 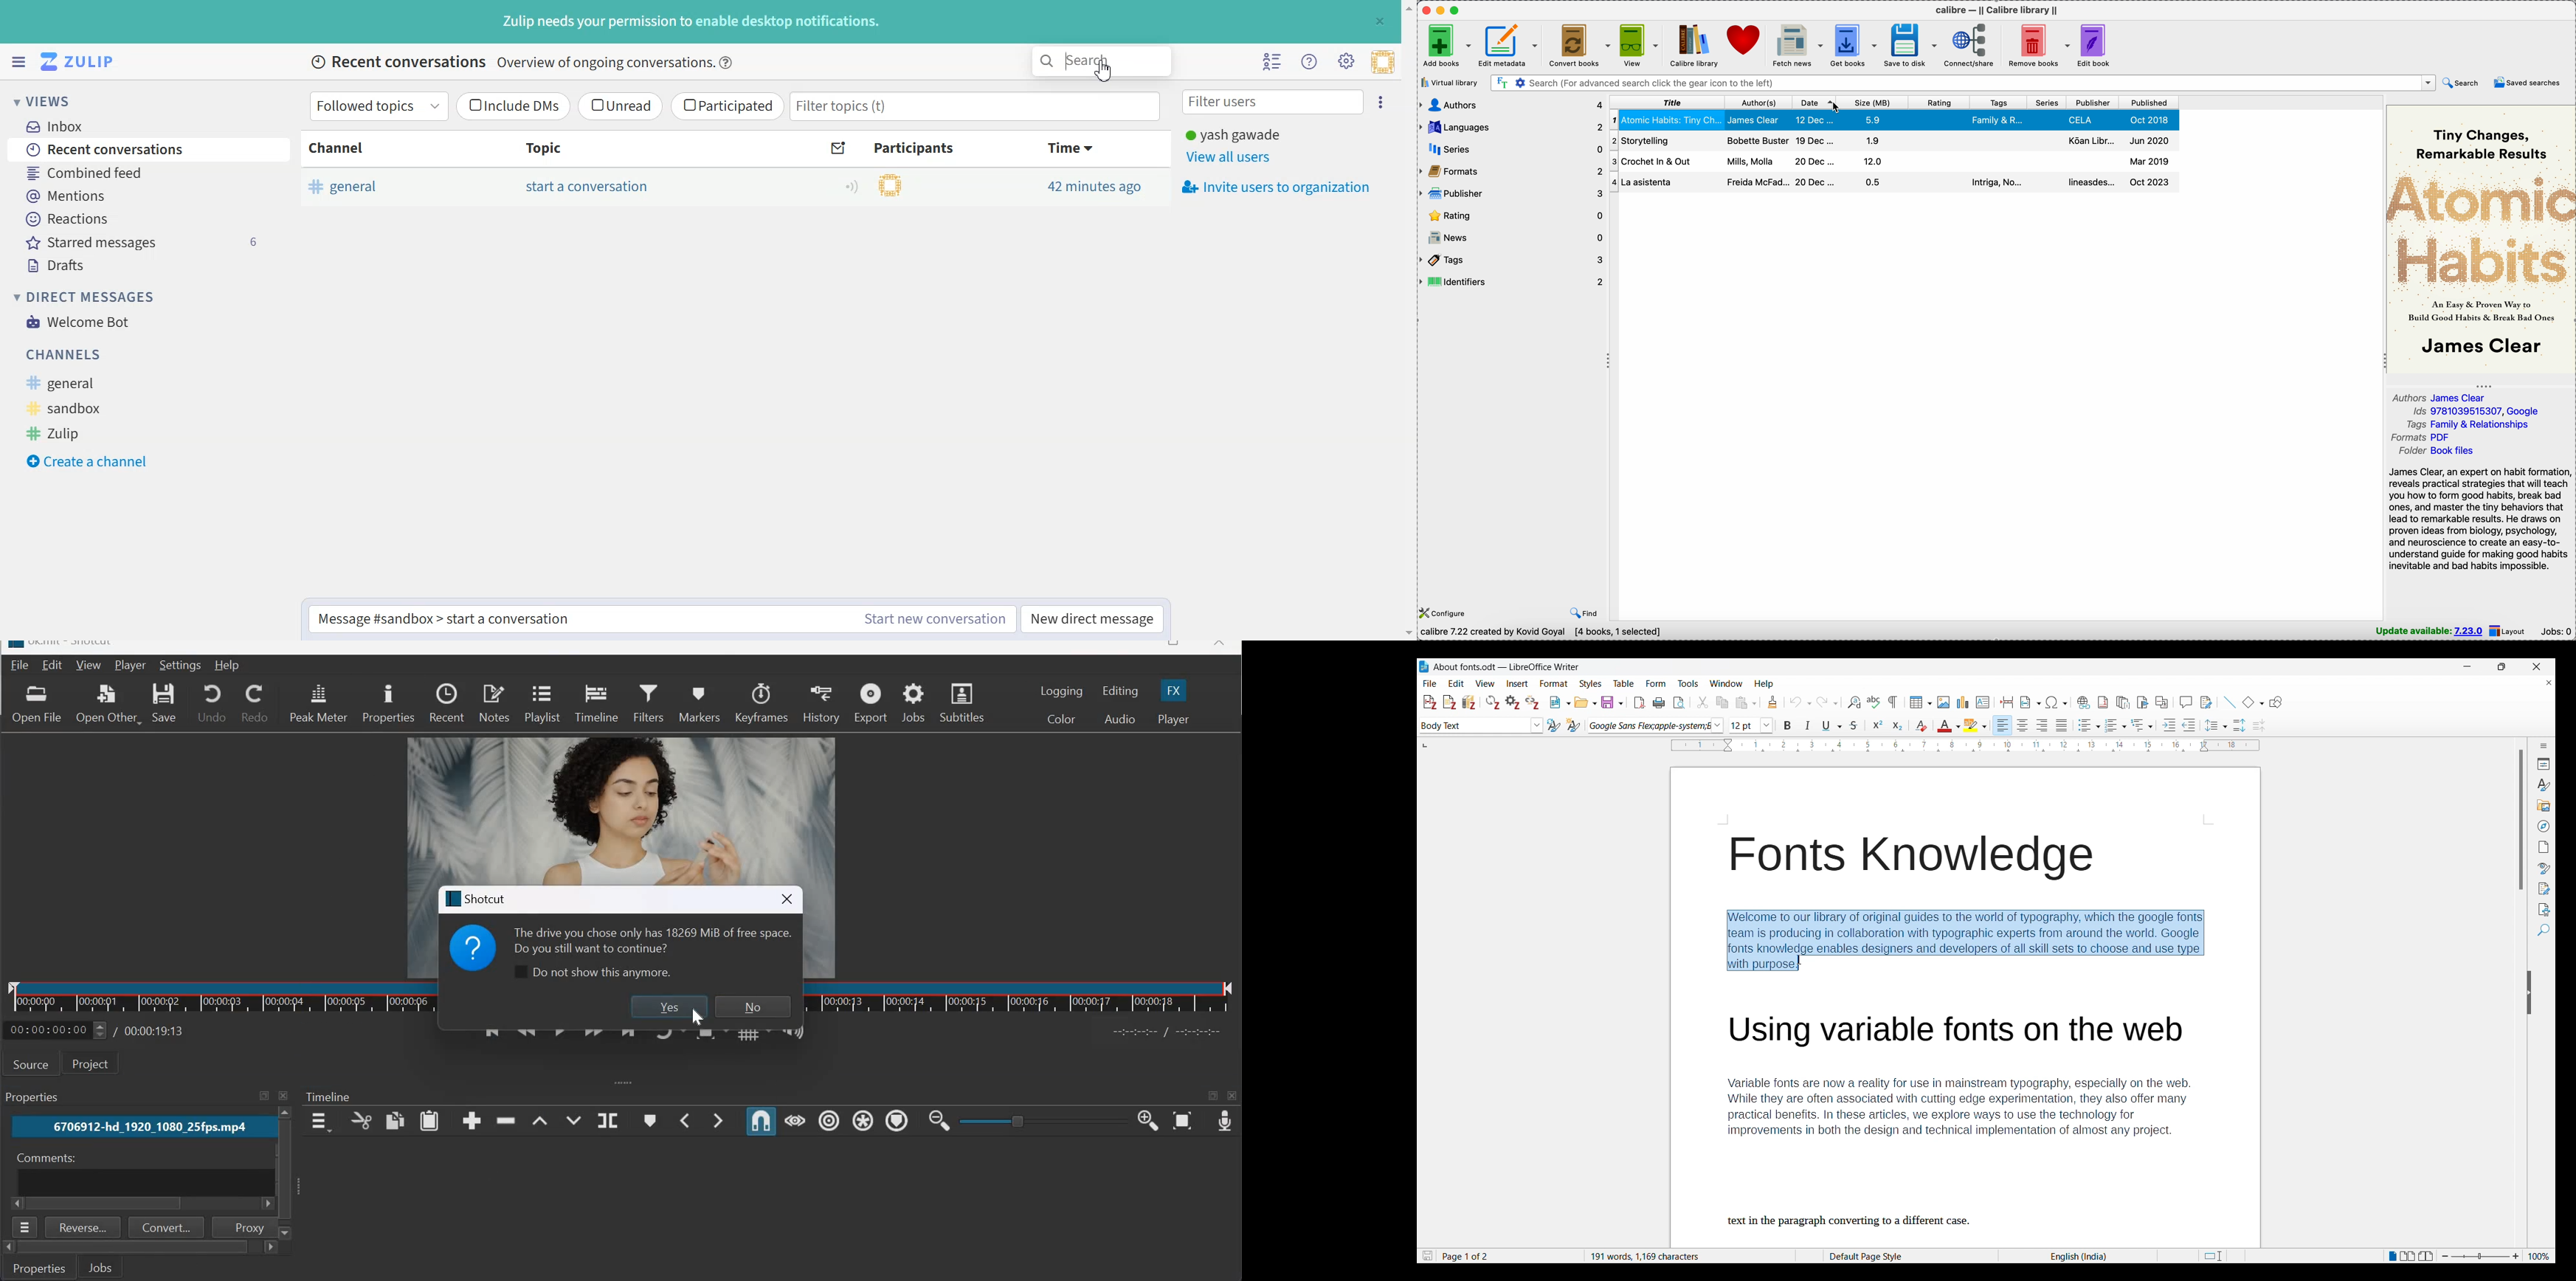 What do you see at coordinates (2089, 725) in the screenshot?
I see `Toggle unordered list` at bounding box center [2089, 725].